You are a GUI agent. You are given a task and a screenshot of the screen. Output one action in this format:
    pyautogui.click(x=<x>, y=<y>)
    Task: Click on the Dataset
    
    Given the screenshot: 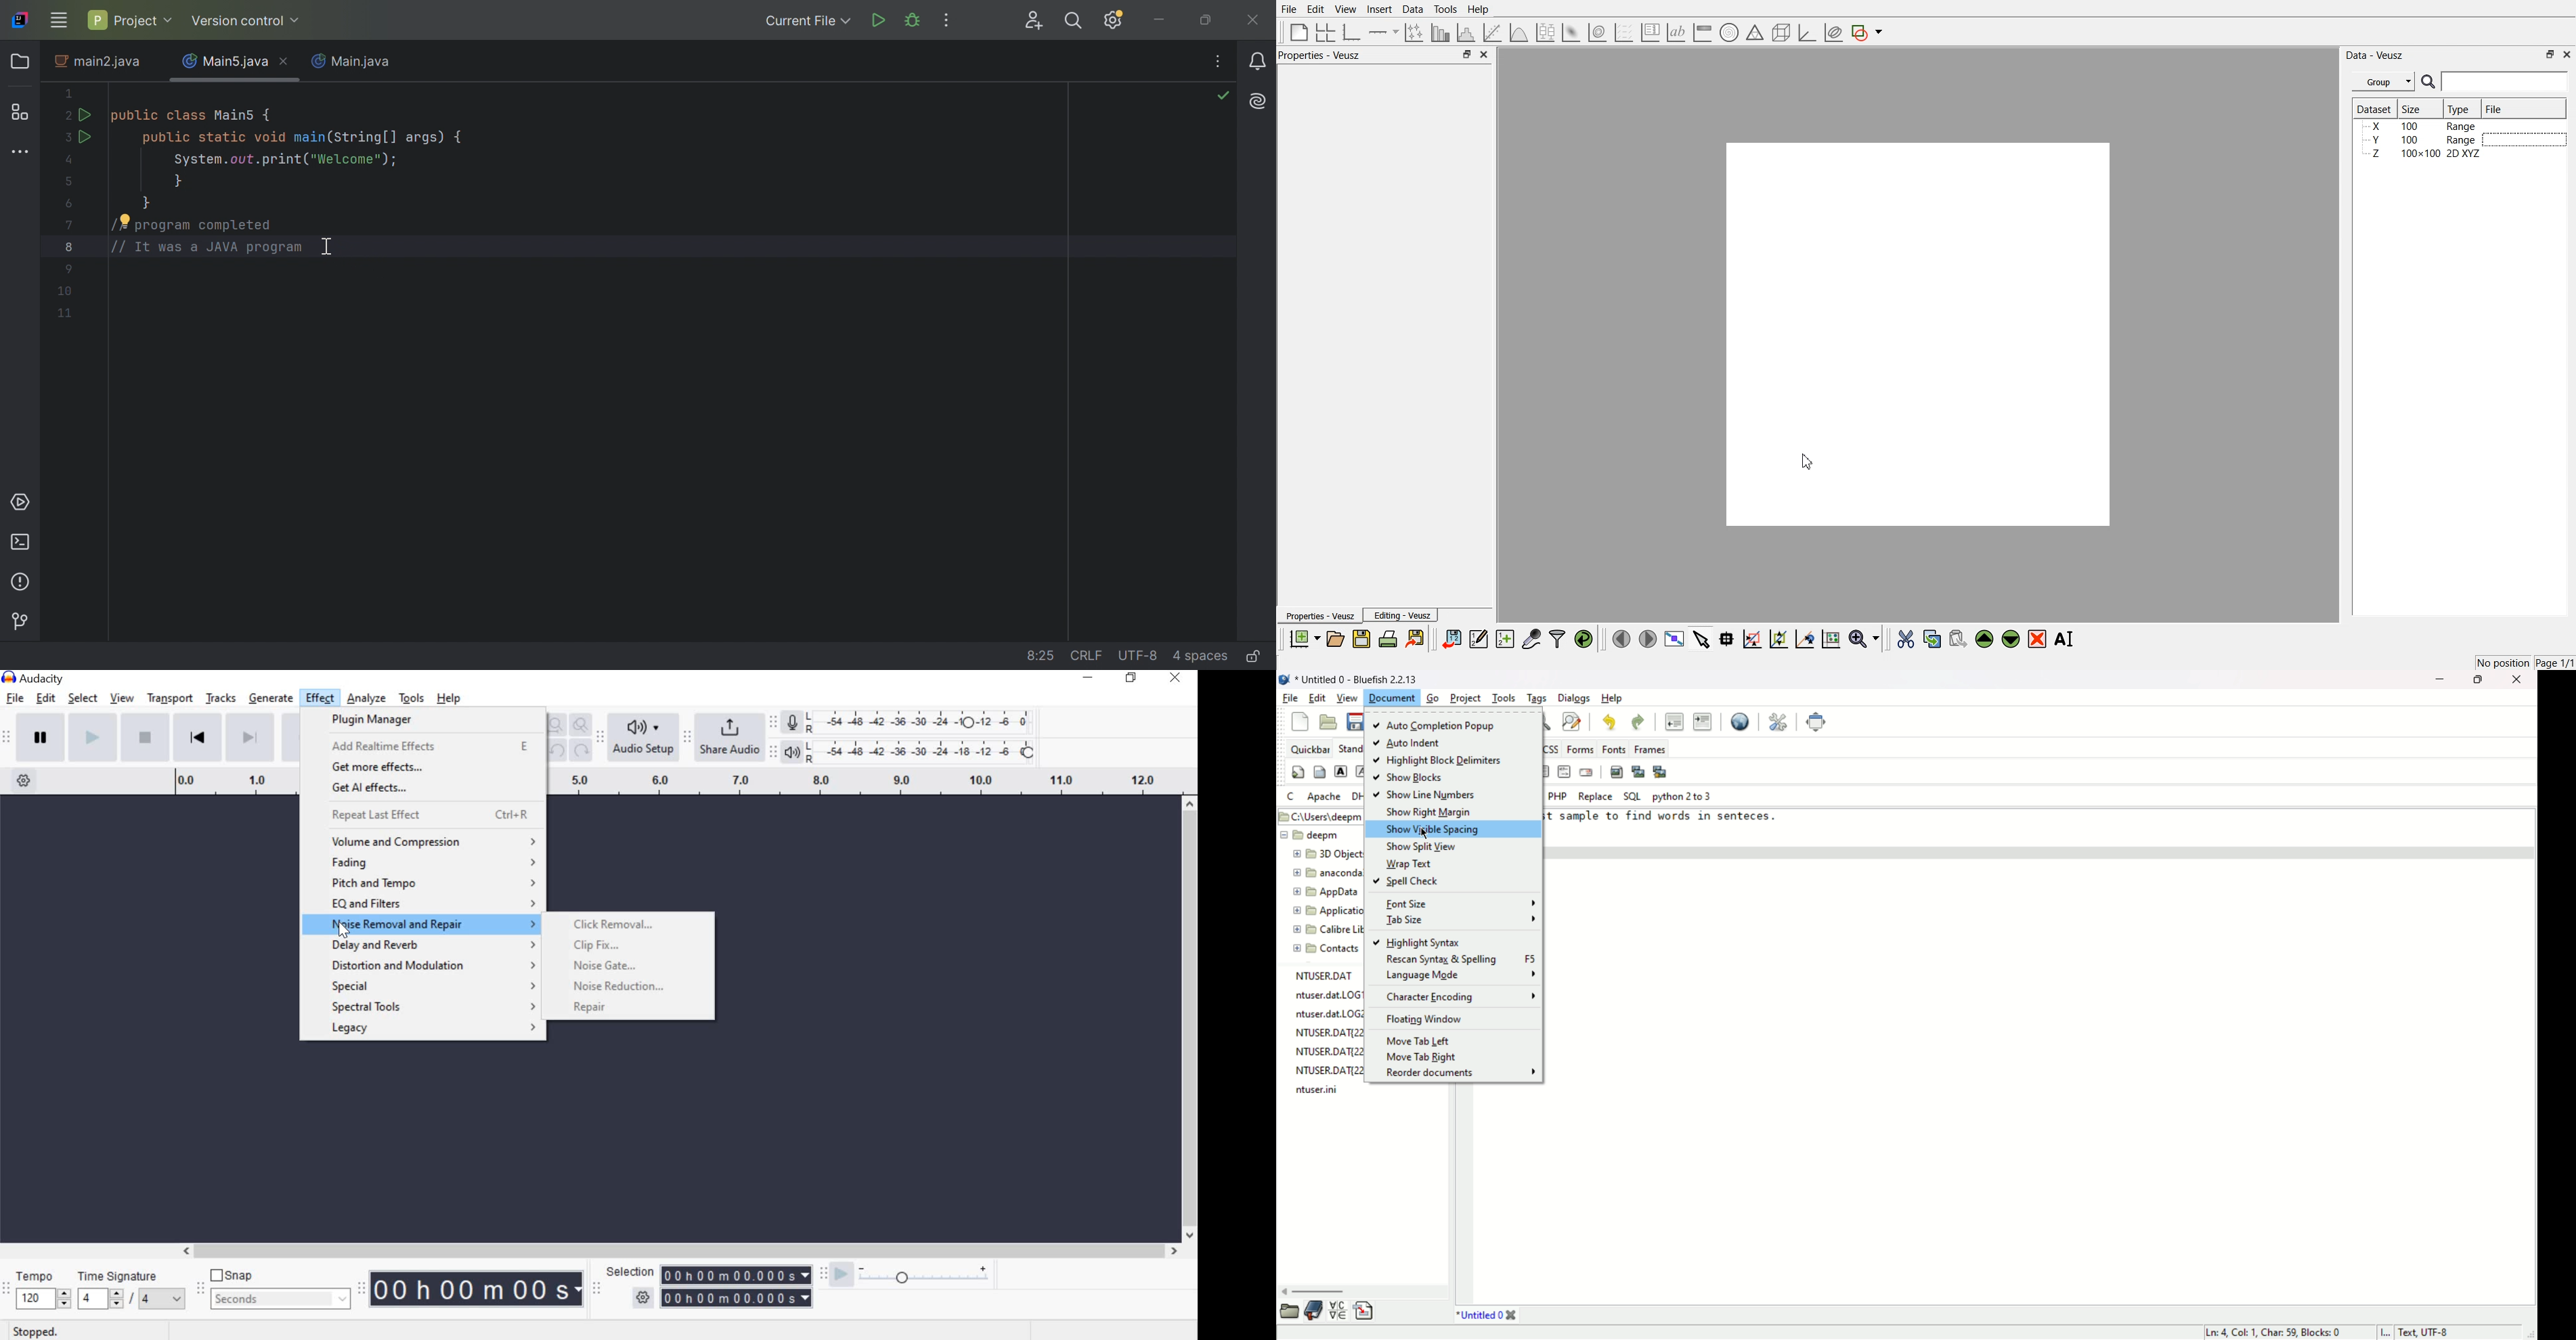 What is the action you would take?
    pyautogui.click(x=2374, y=108)
    